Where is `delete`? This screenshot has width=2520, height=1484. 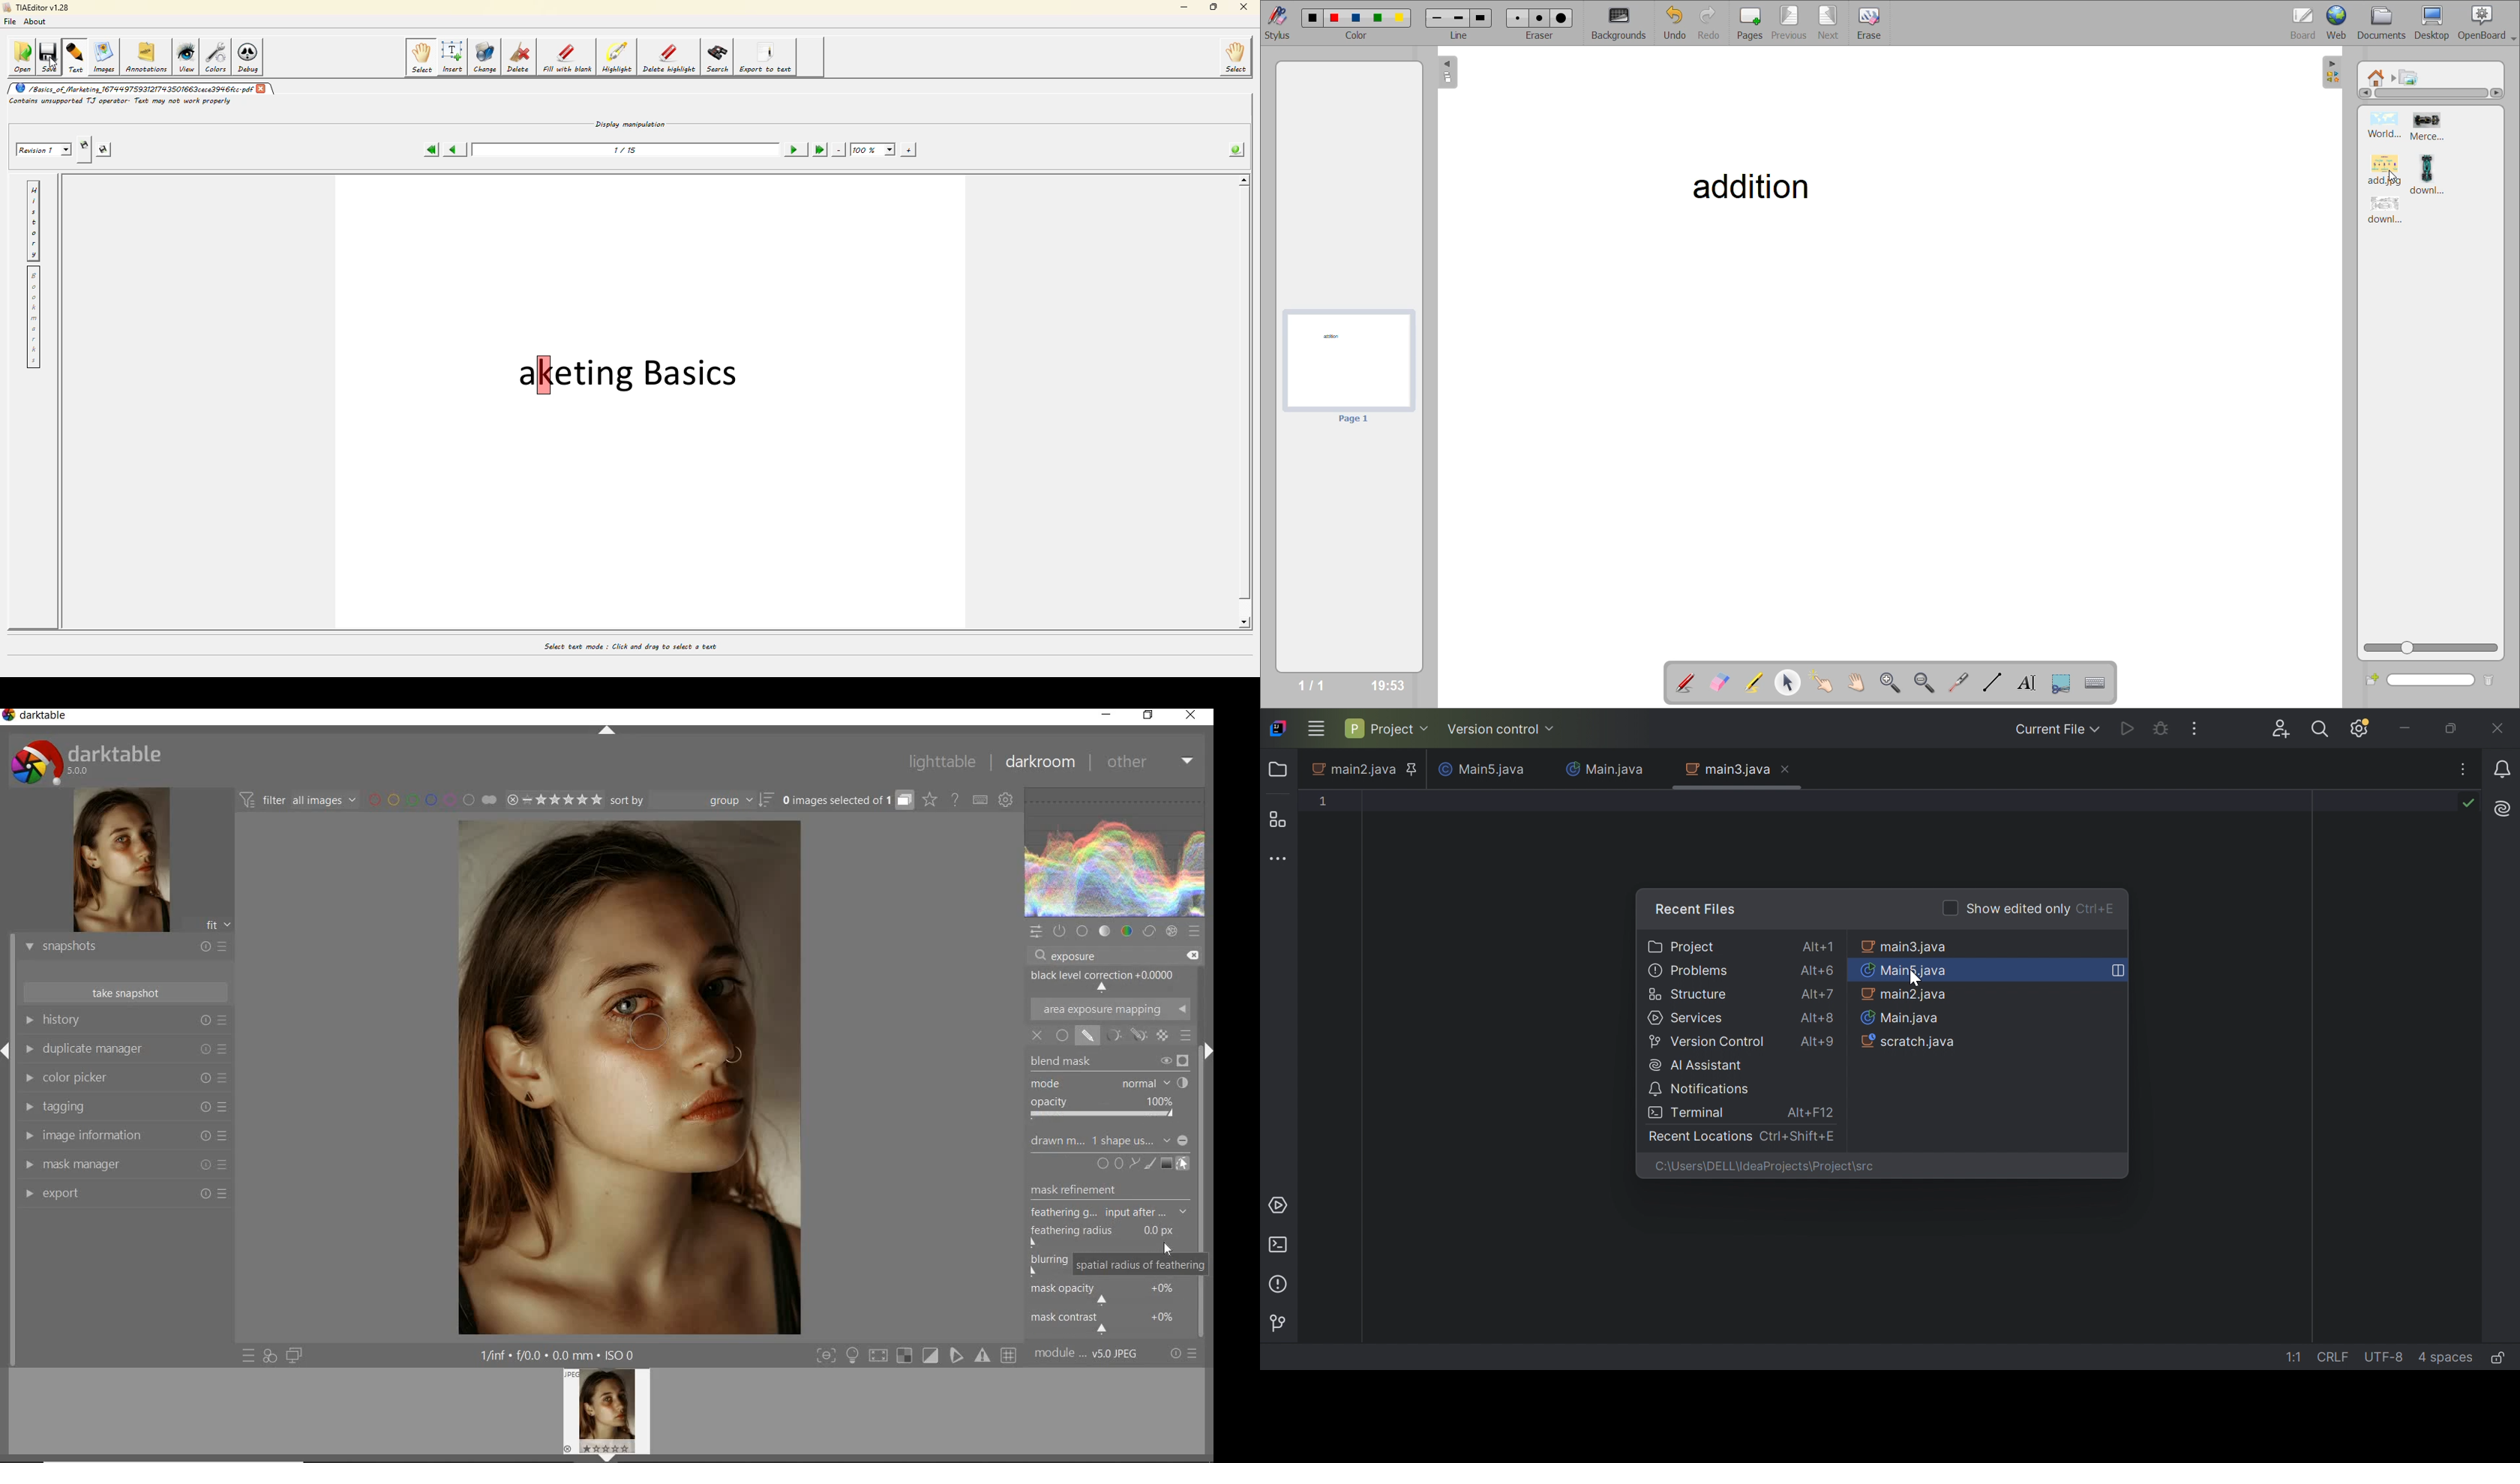 delete is located at coordinates (2491, 681).